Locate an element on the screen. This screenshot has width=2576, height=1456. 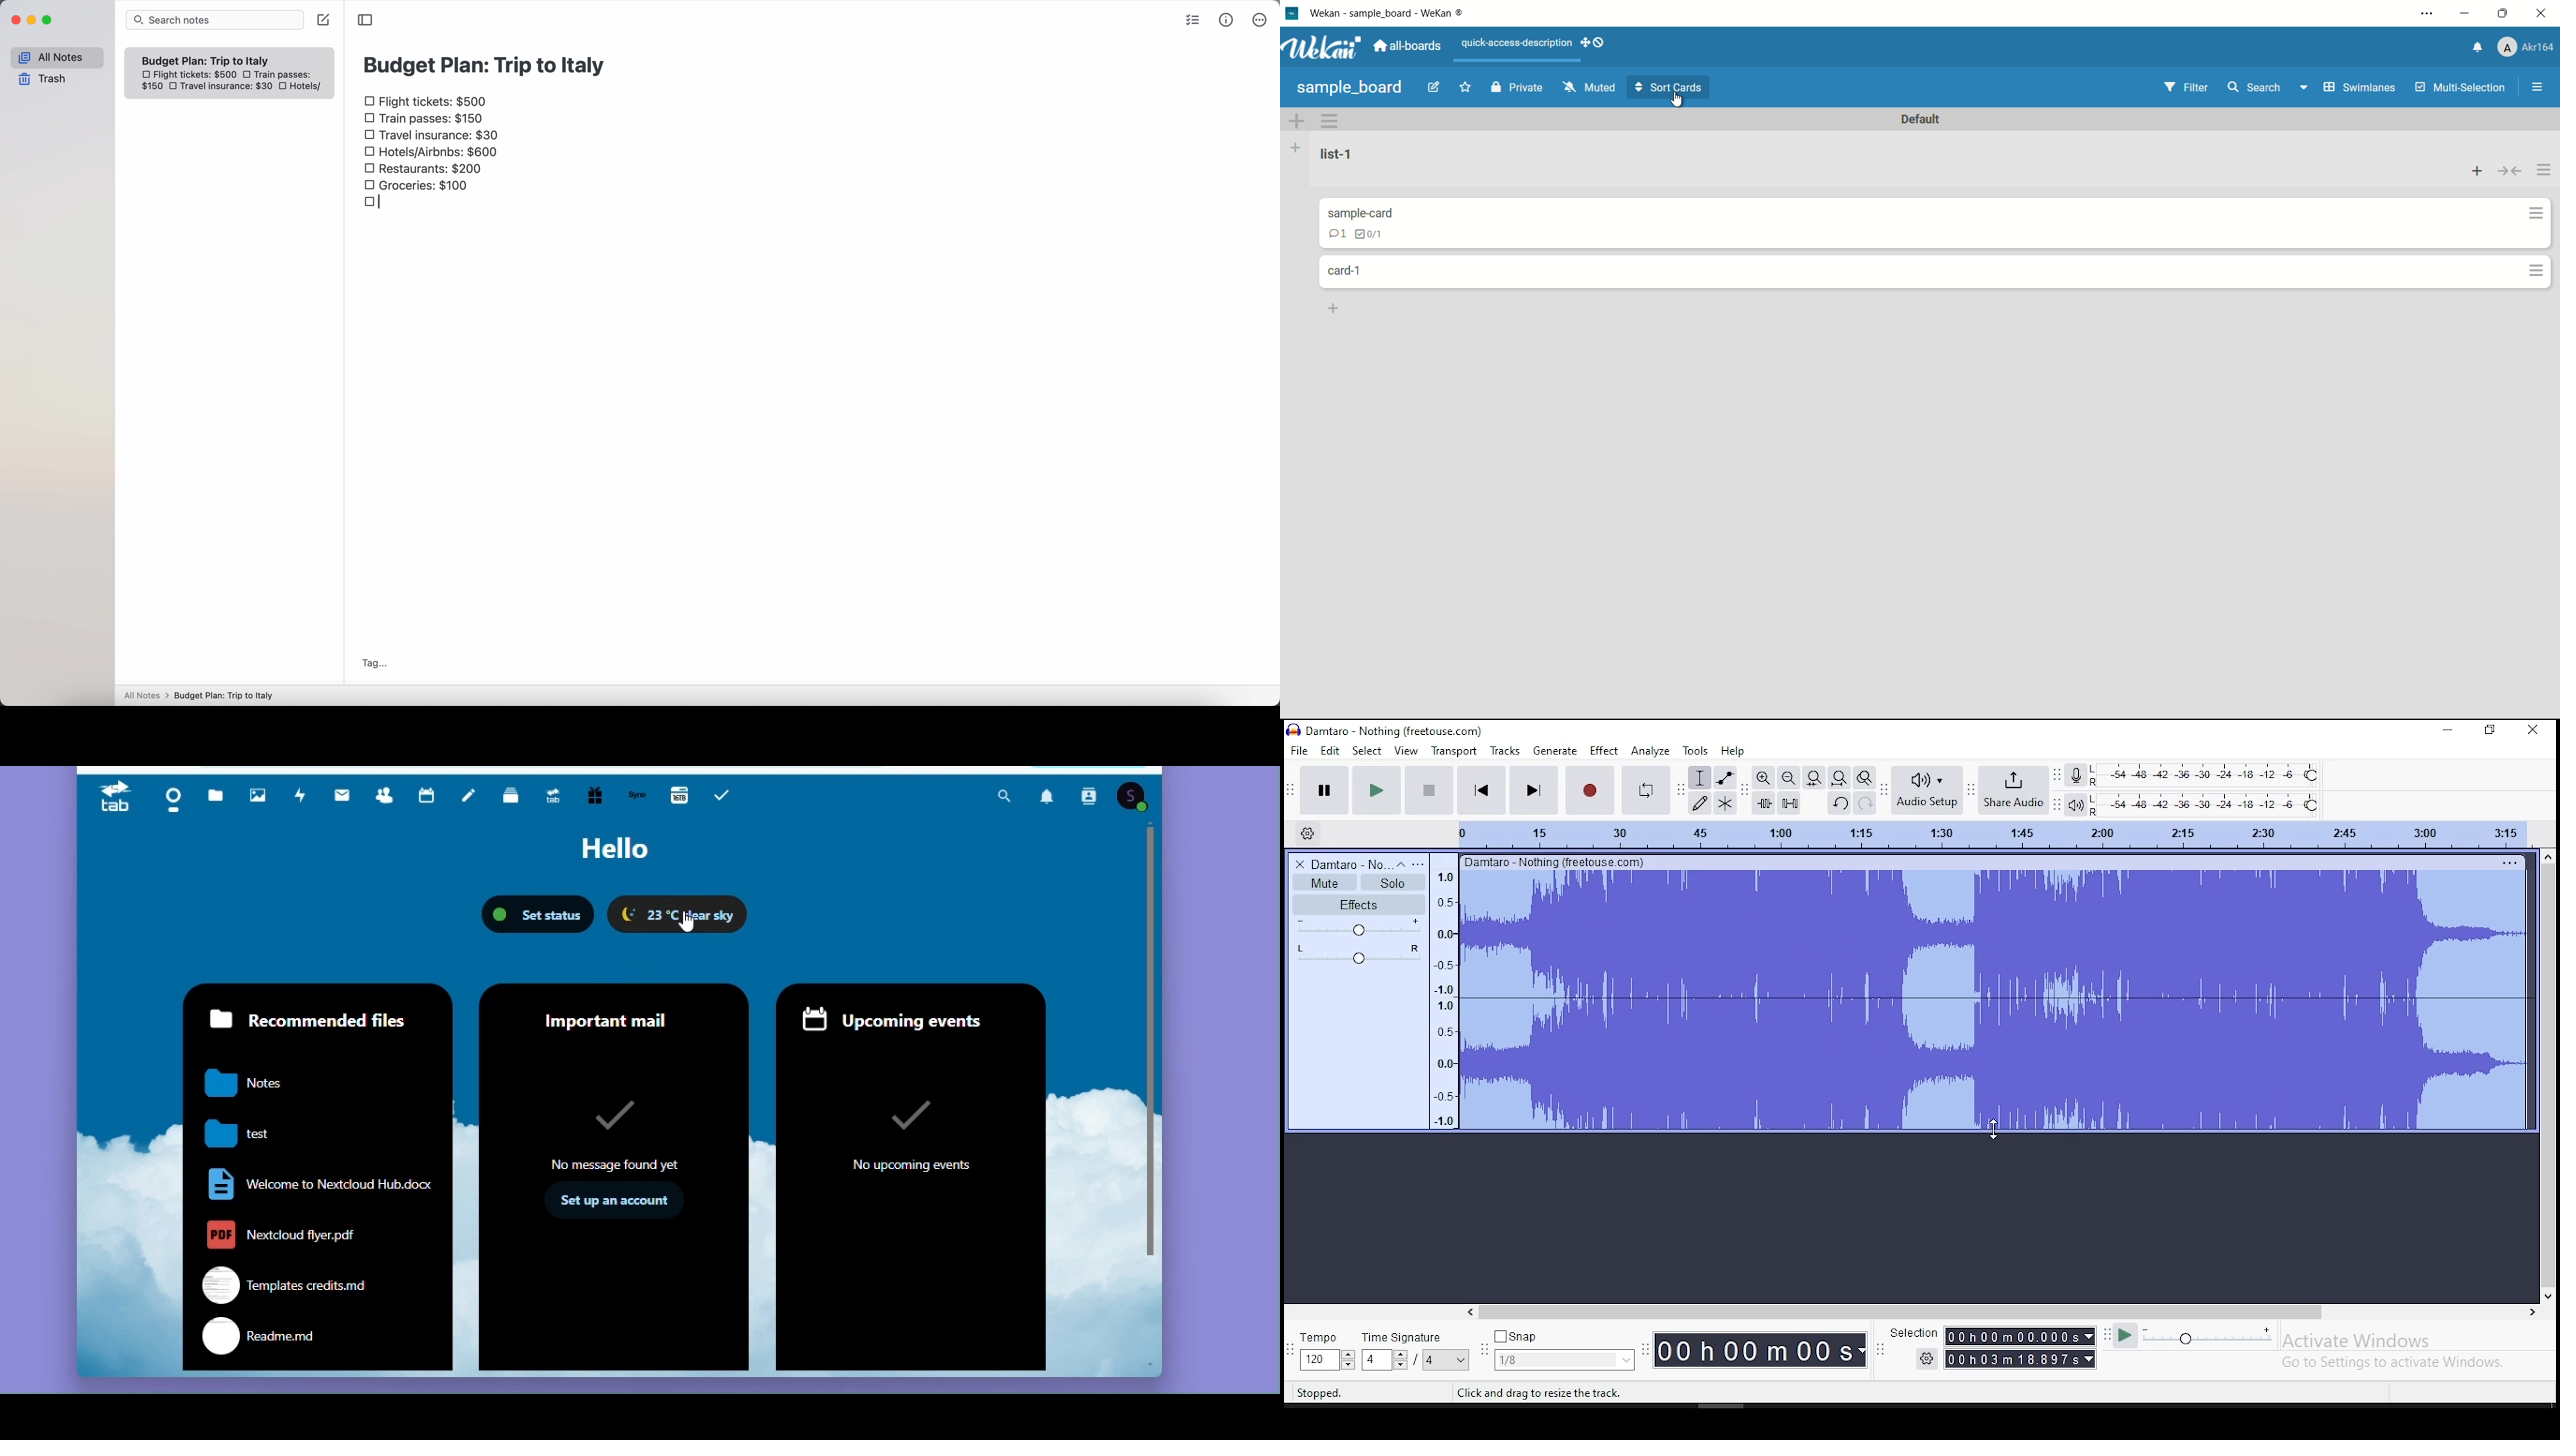
 is located at coordinates (2105, 1334).